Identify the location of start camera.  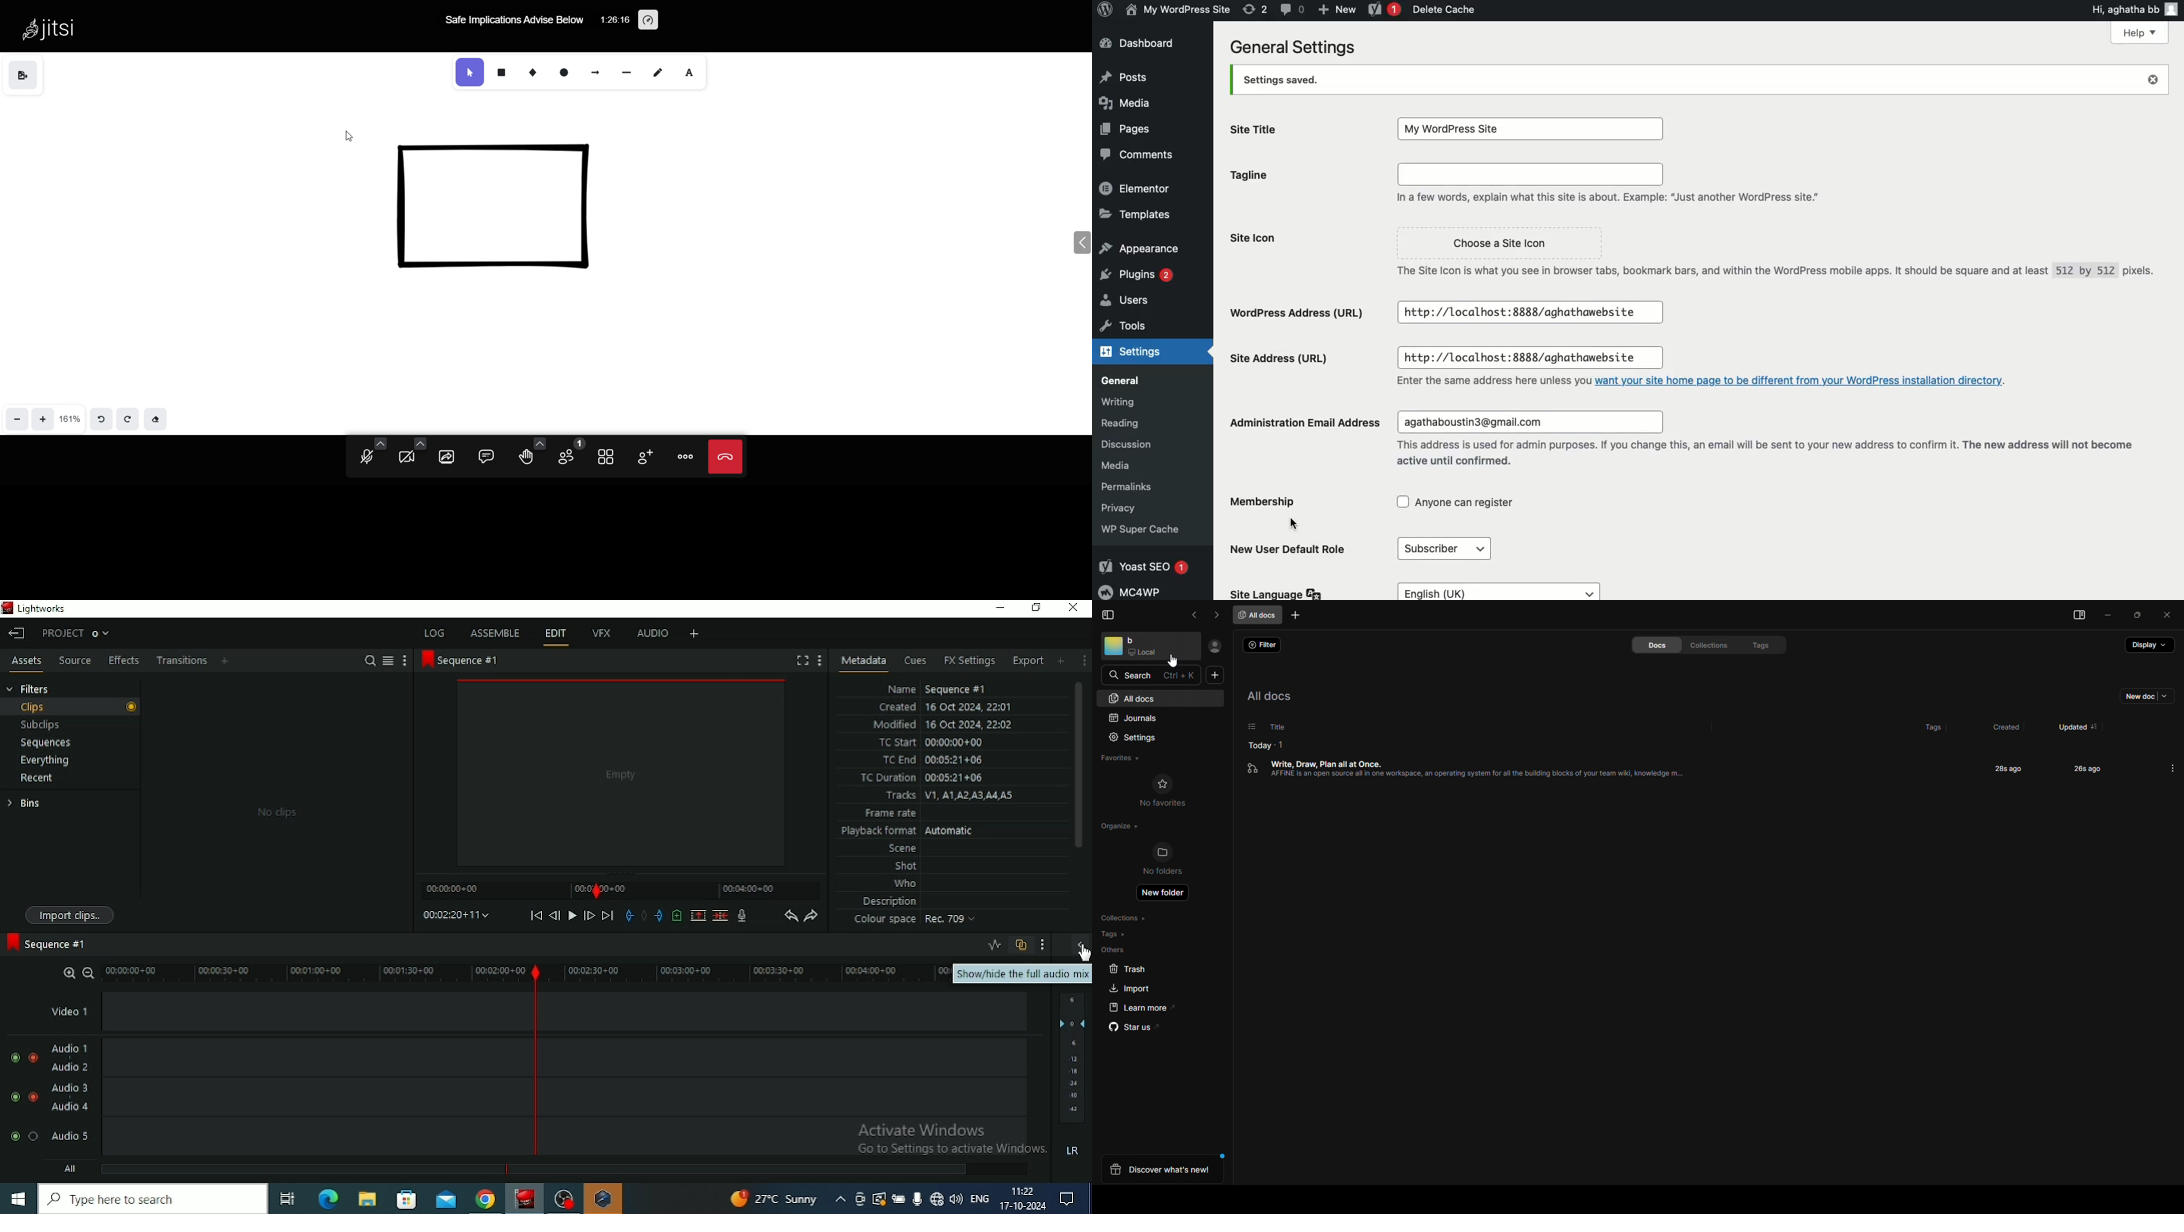
(406, 458).